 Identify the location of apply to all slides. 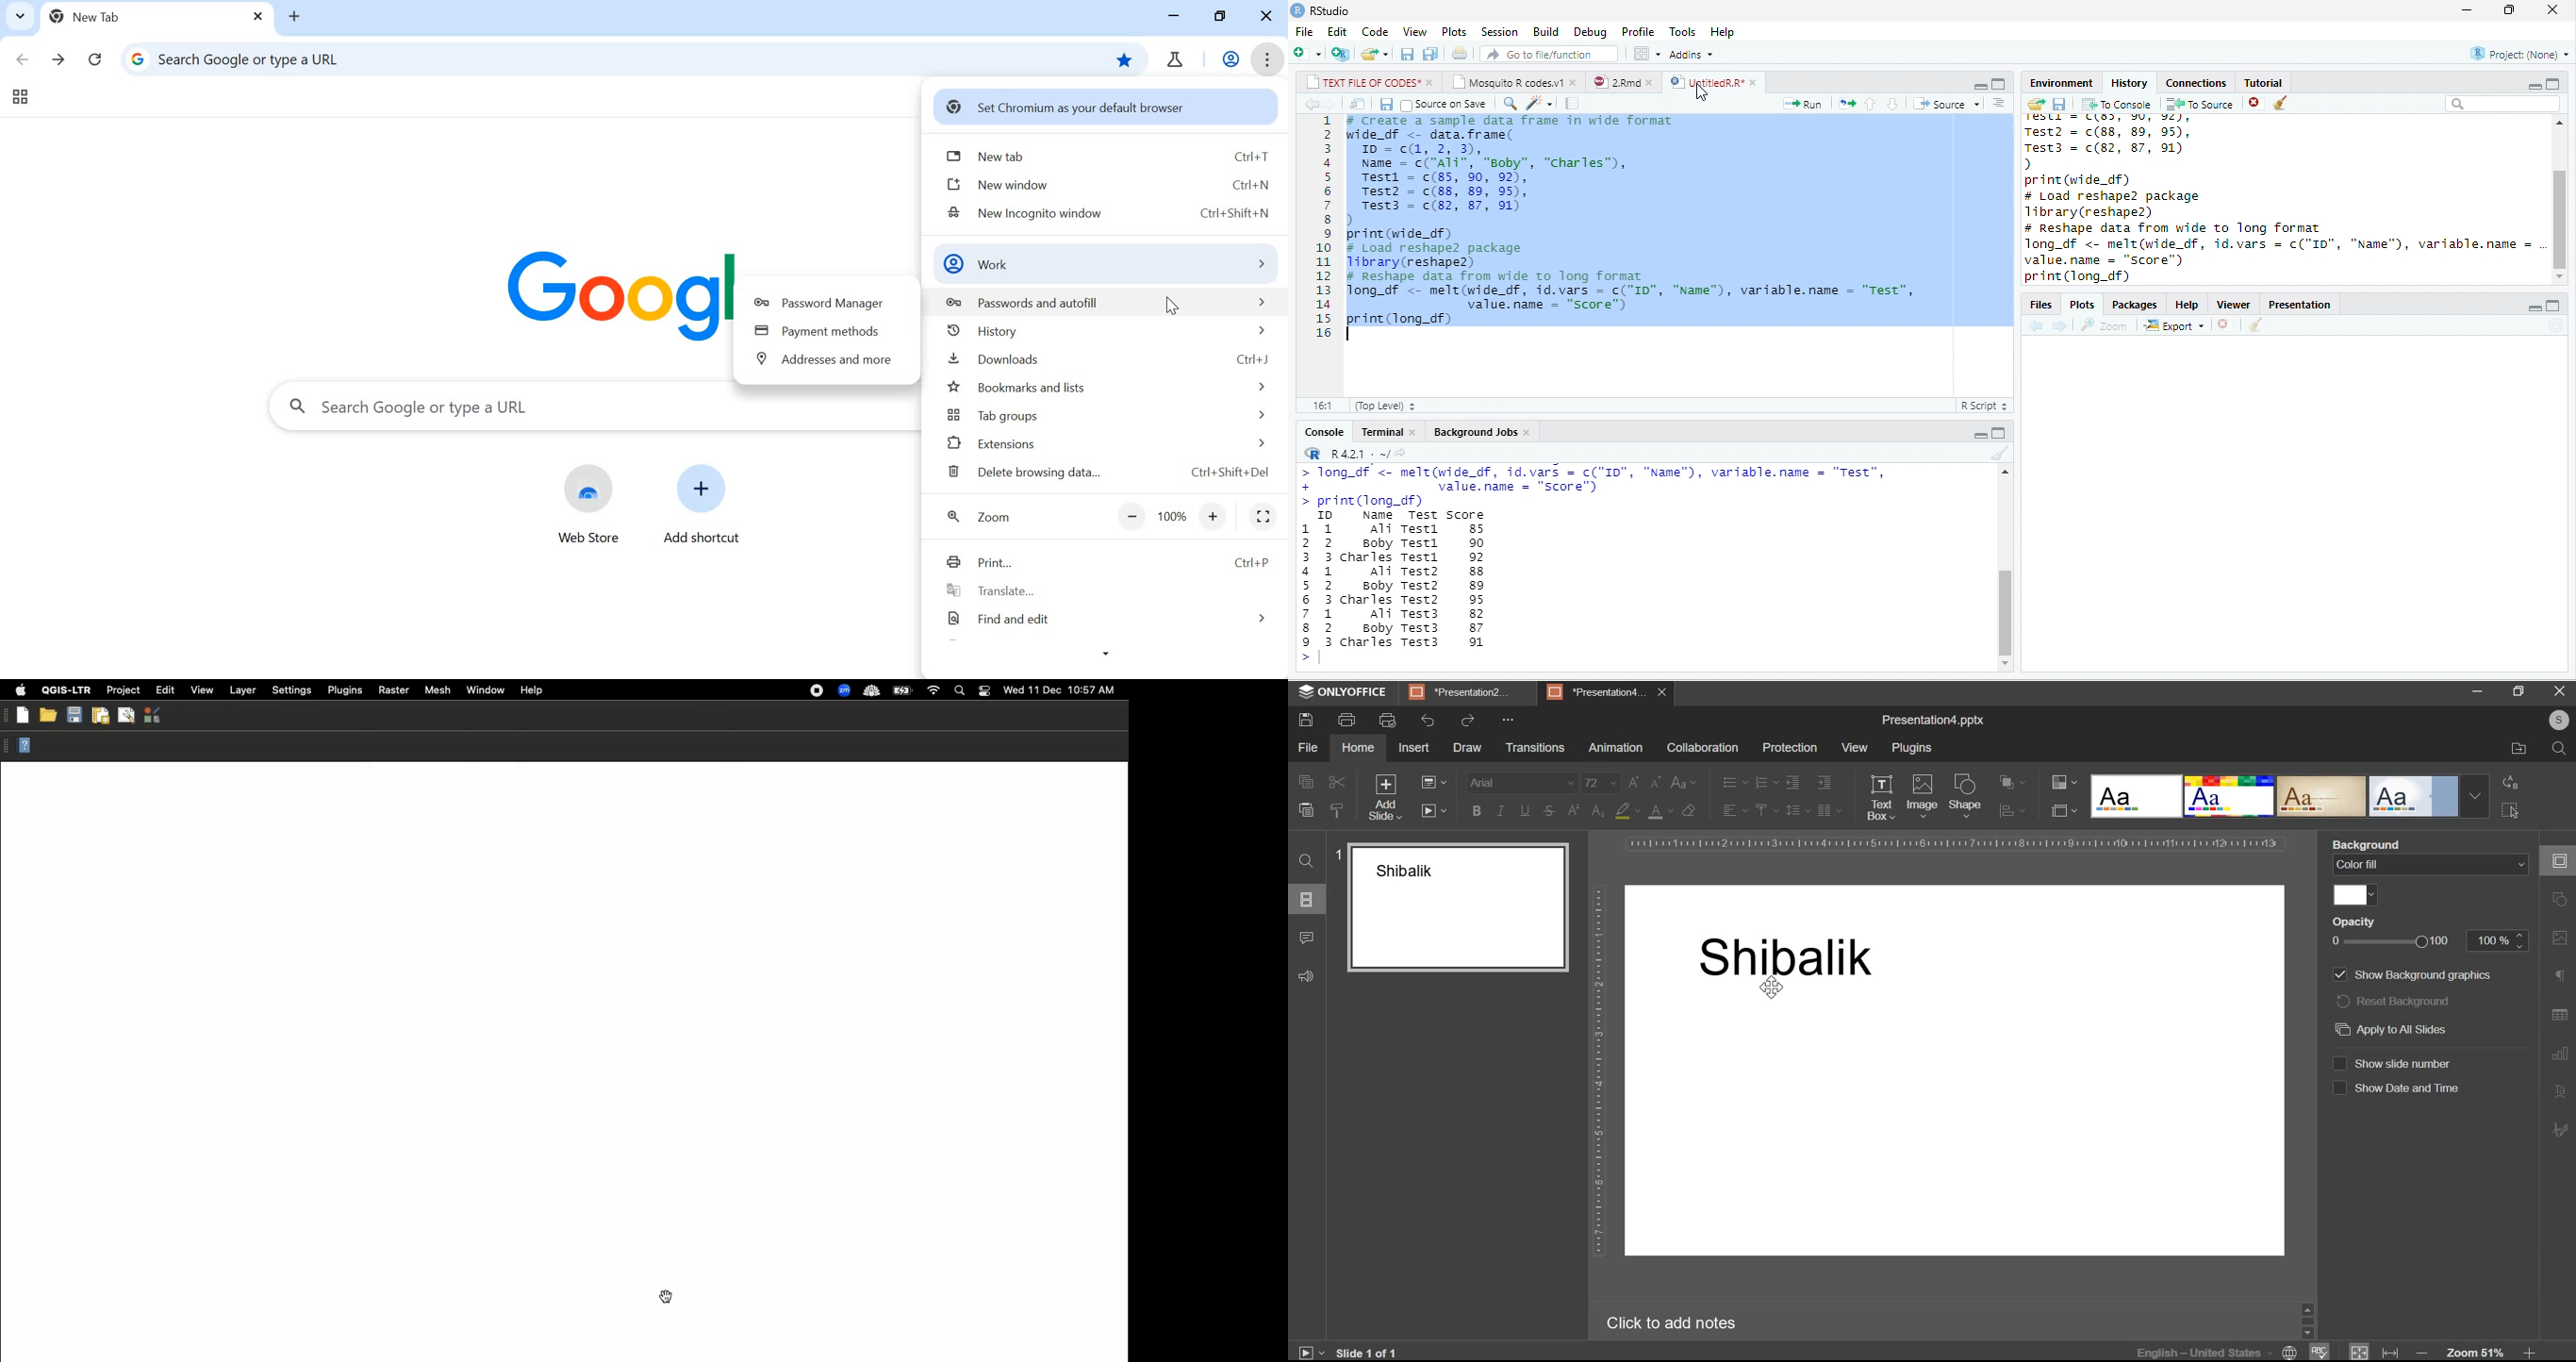
(2395, 1029).